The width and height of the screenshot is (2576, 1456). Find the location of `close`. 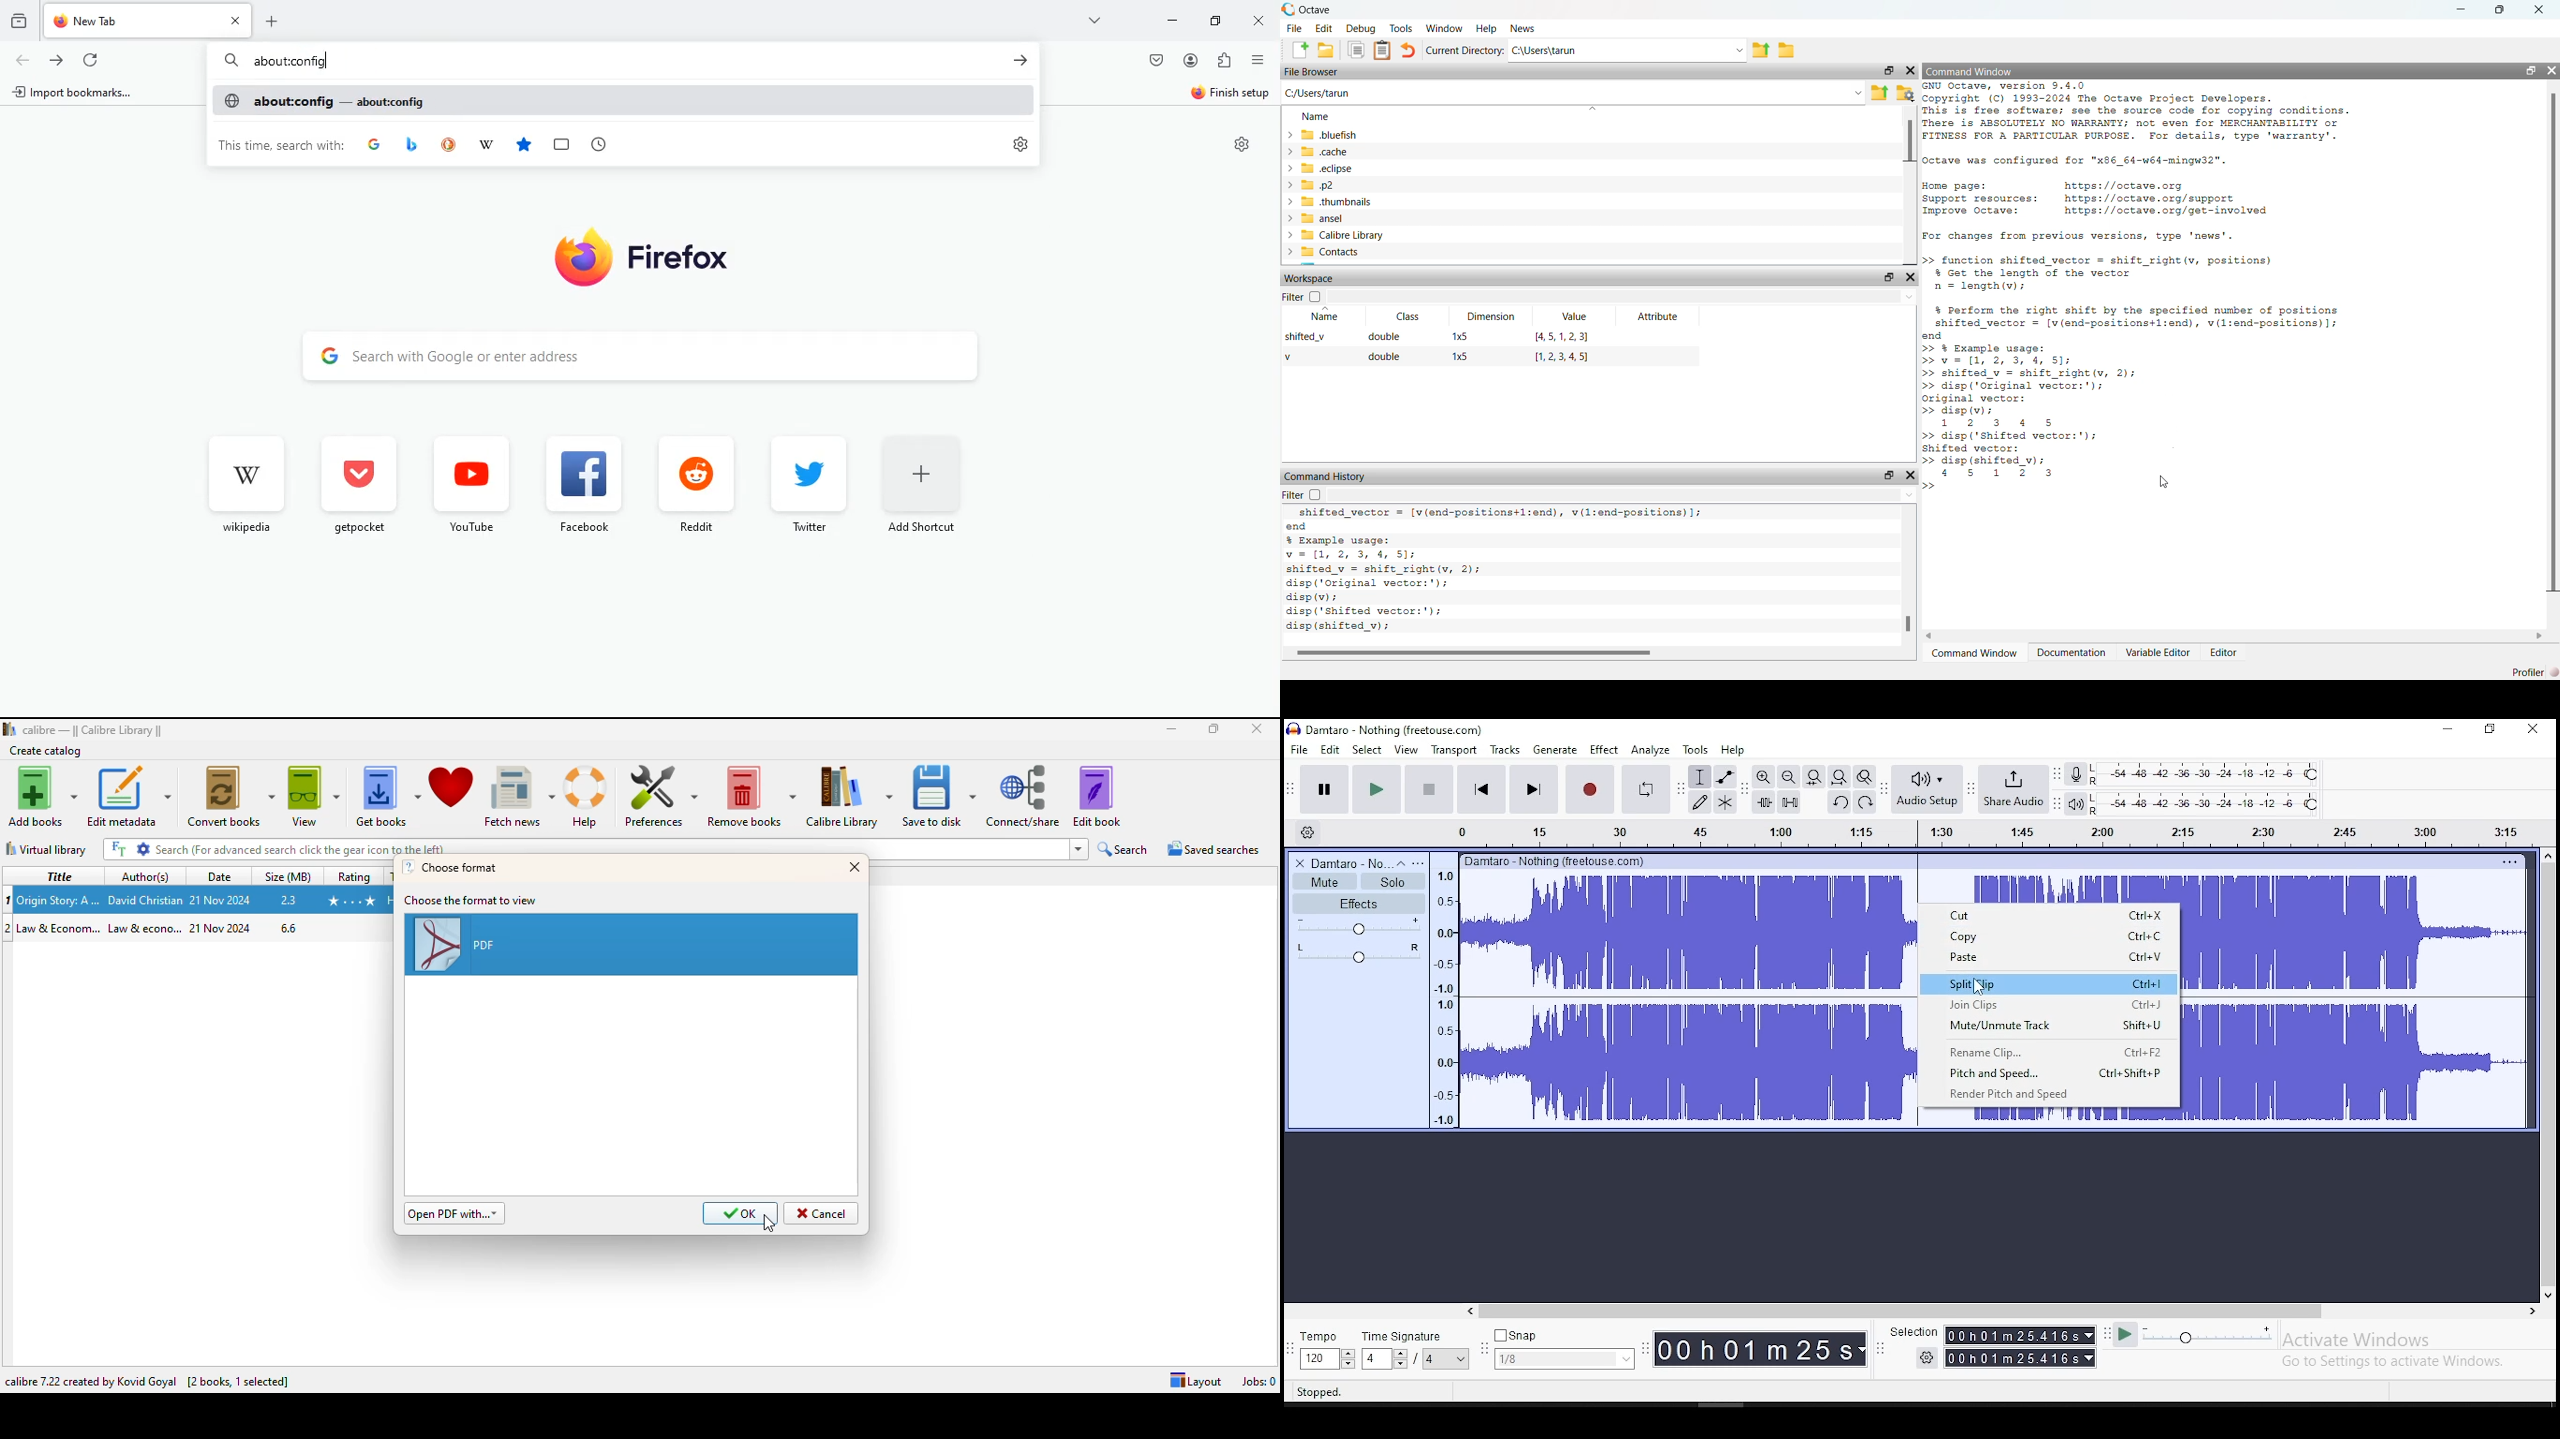

close is located at coordinates (1258, 728).